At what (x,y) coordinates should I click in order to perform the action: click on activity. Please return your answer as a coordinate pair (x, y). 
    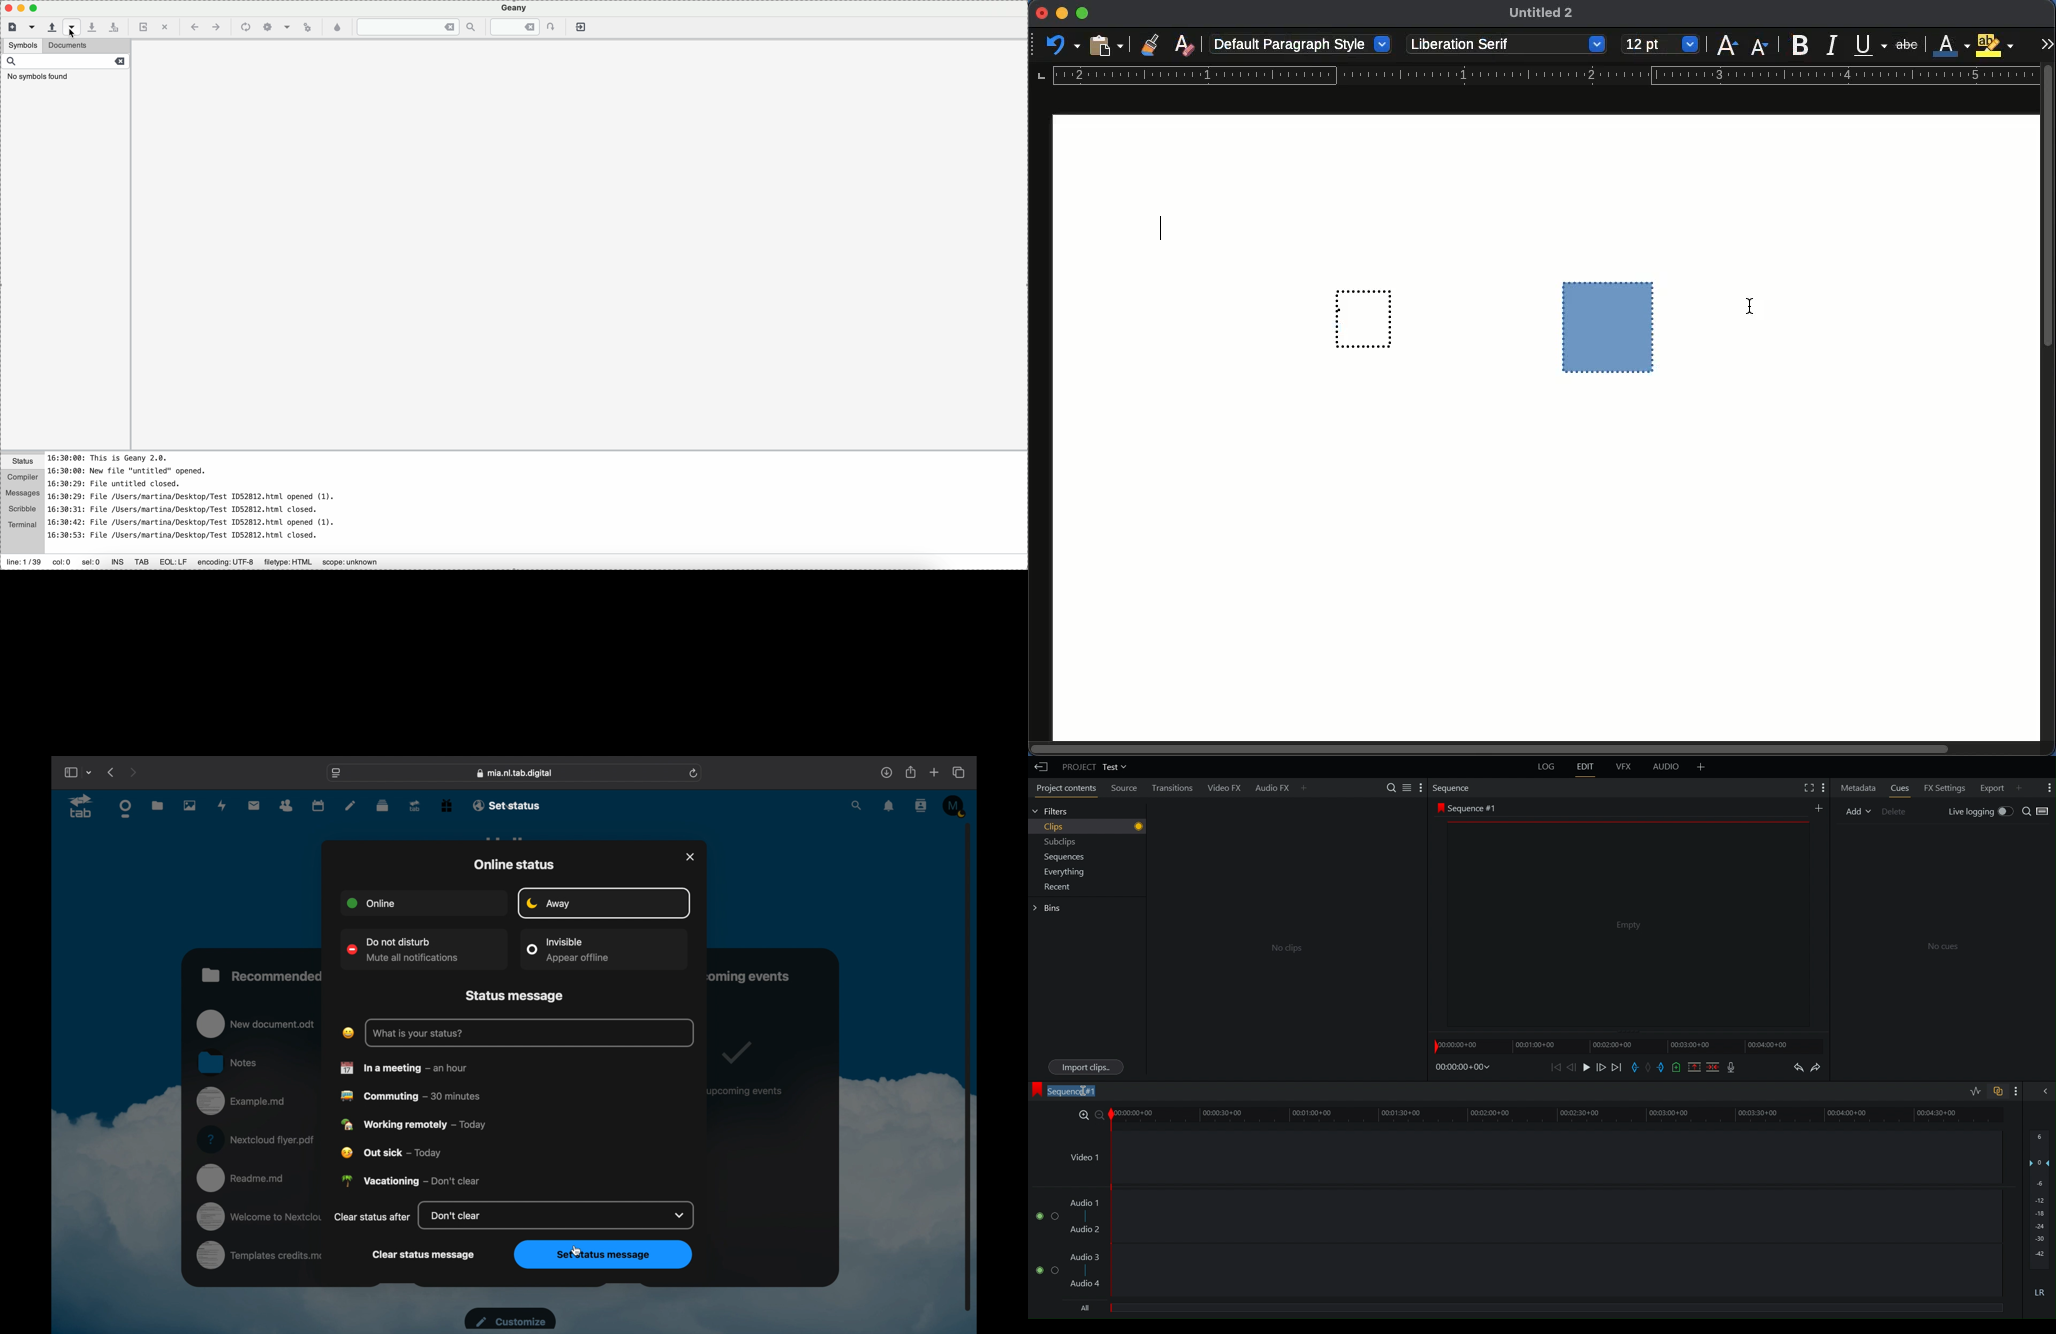
    Looking at the image, I should click on (224, 805).